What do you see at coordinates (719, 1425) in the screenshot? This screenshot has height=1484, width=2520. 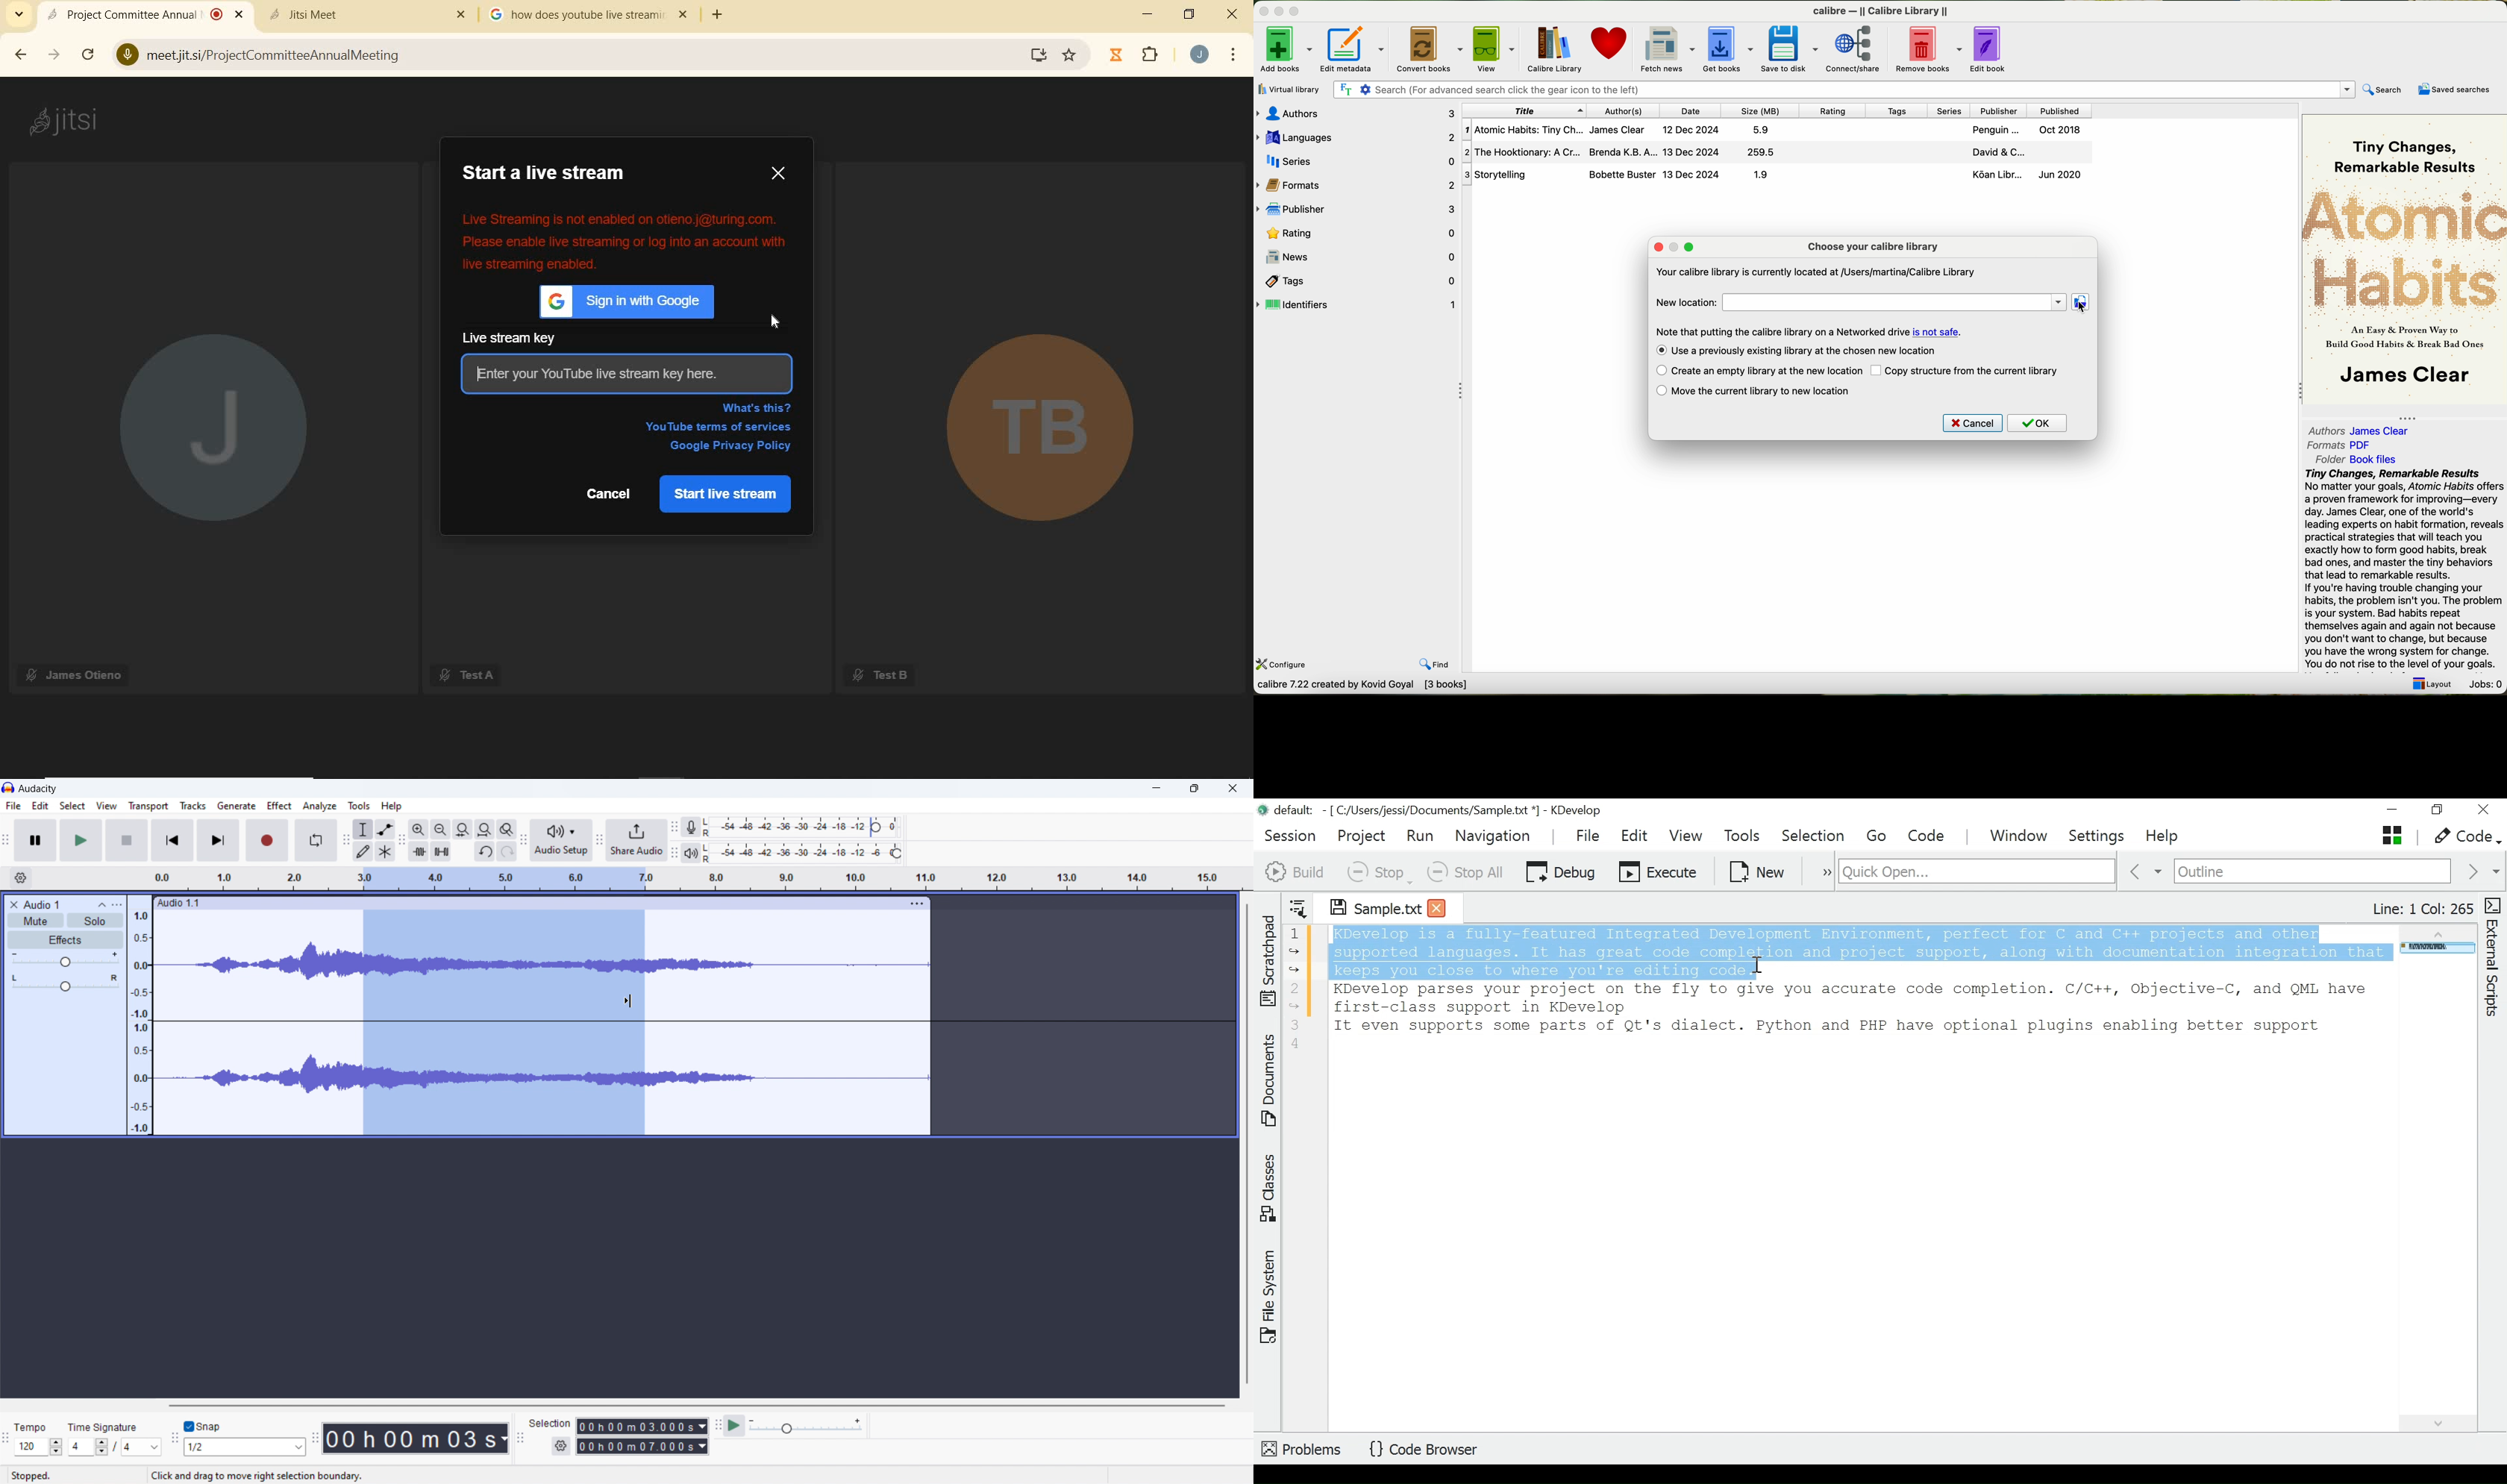 I see `play-at-speed toolbar` at bounding box center [719, 1425].